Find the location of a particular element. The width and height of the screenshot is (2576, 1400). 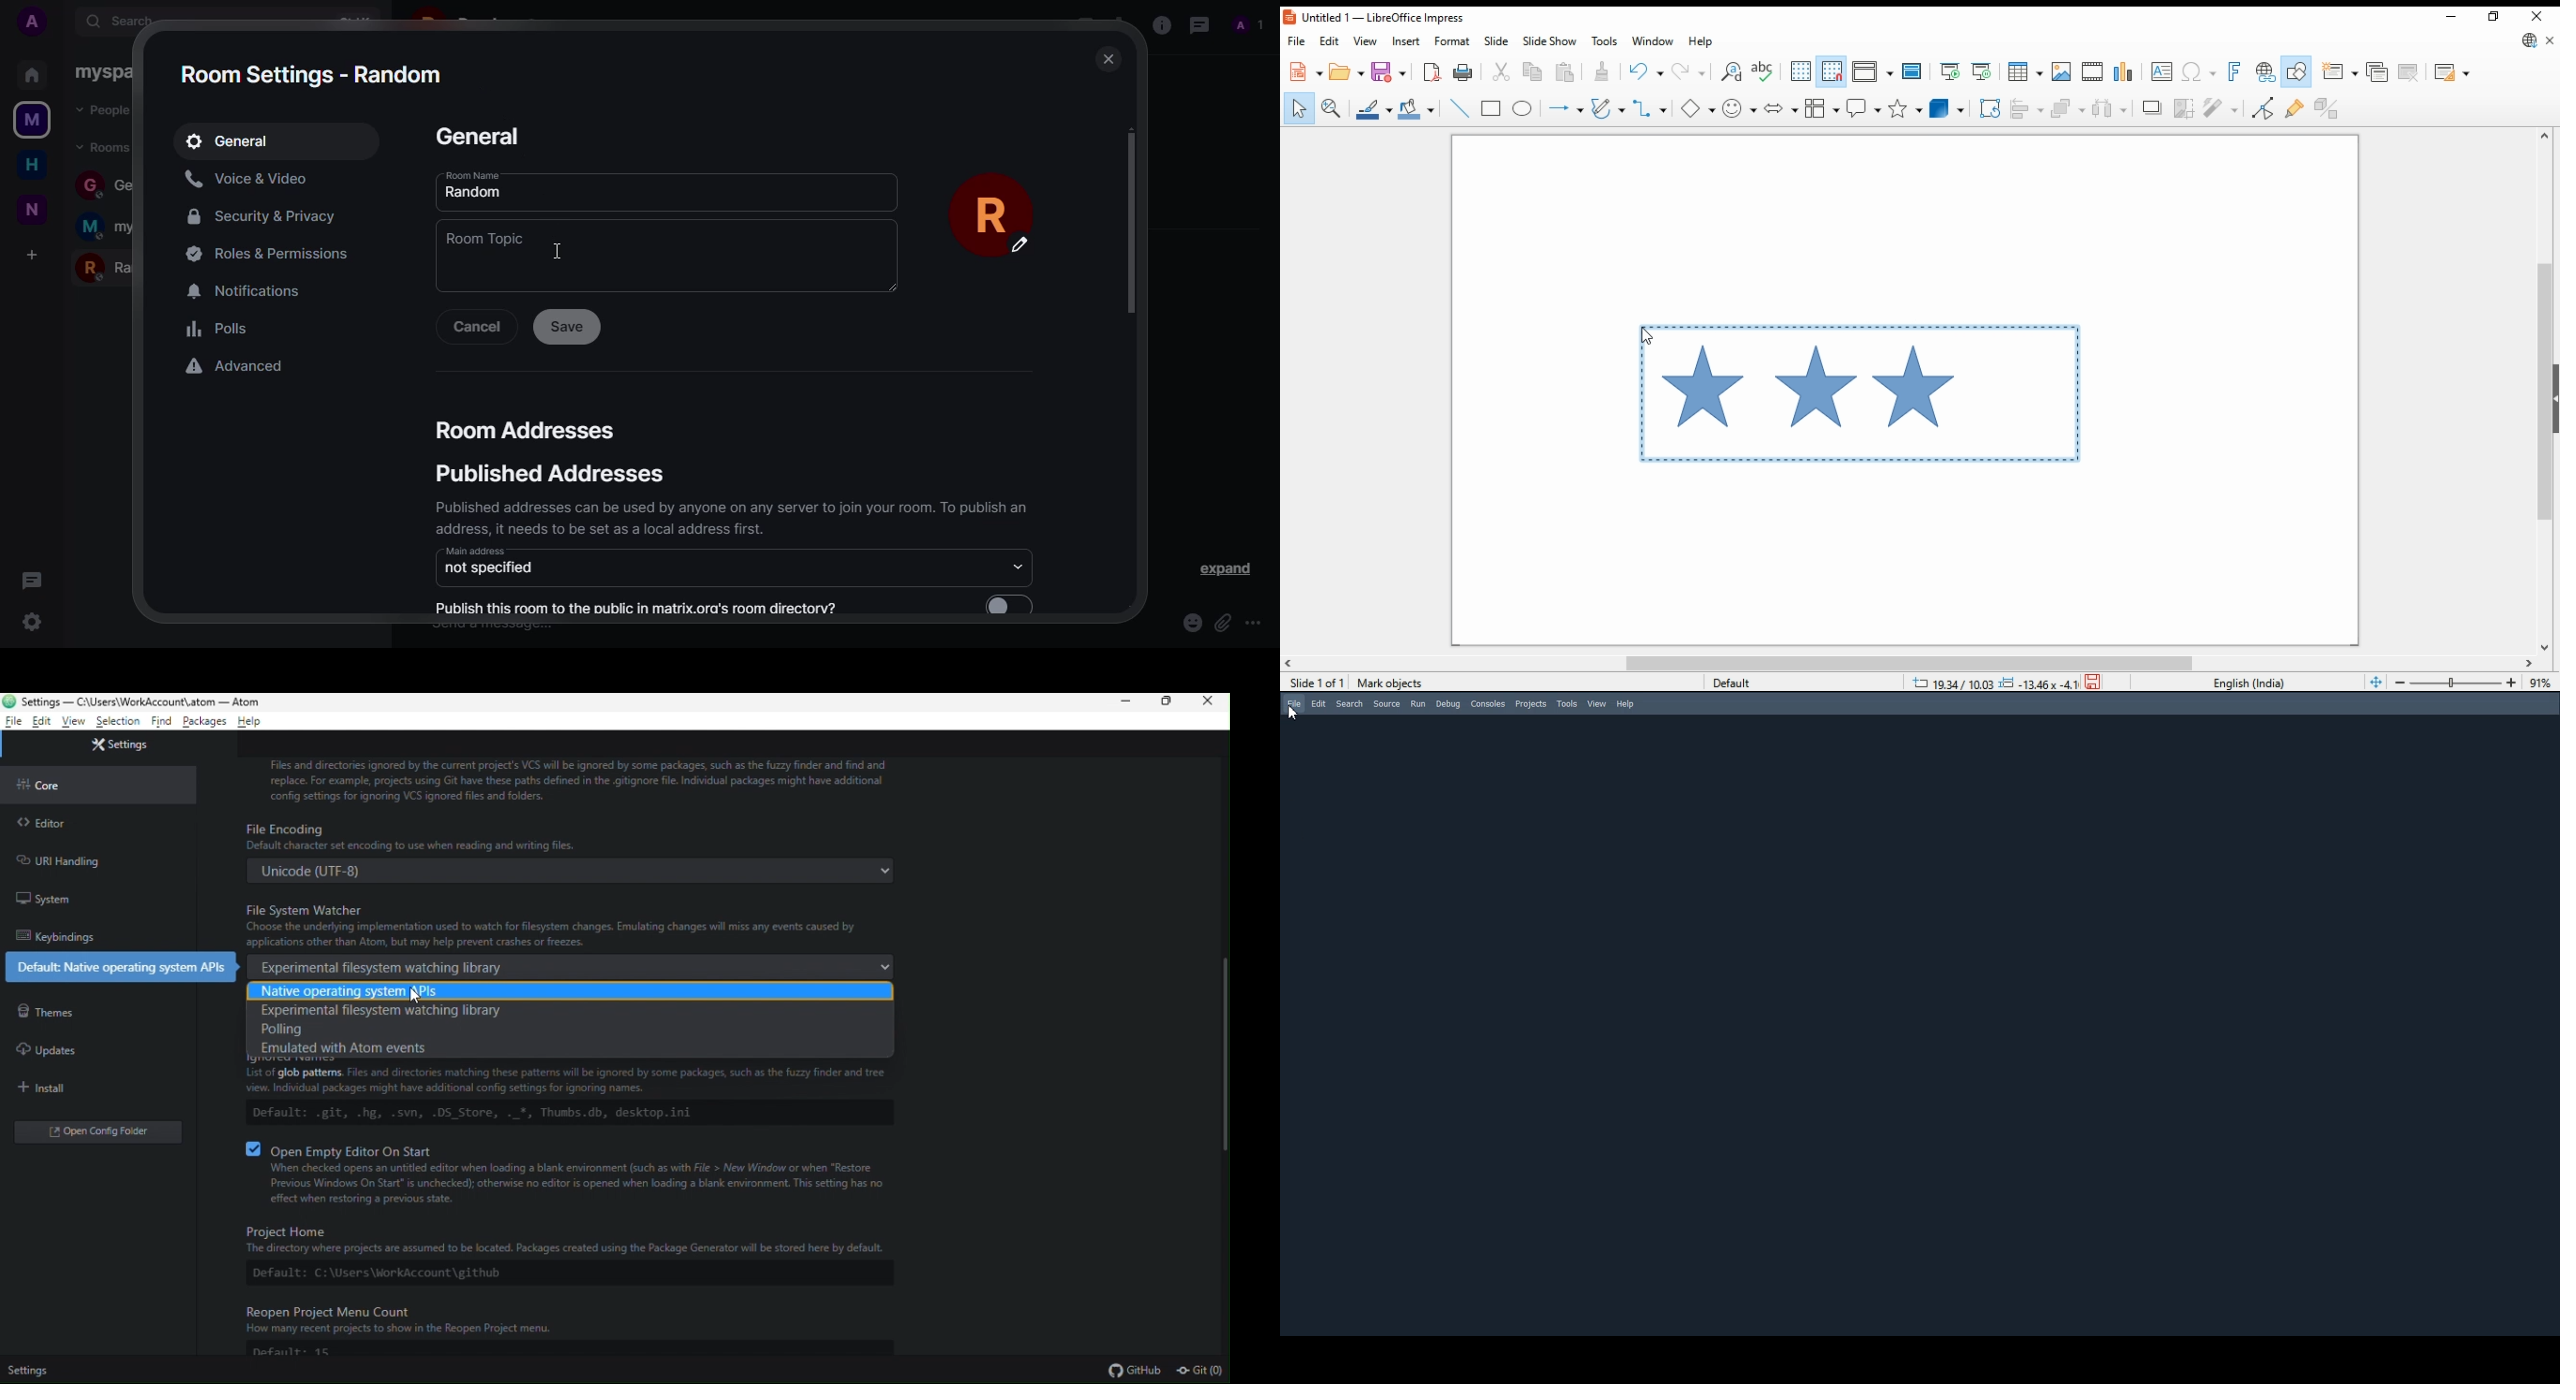

master slide is located at coordinates (1913, 71).